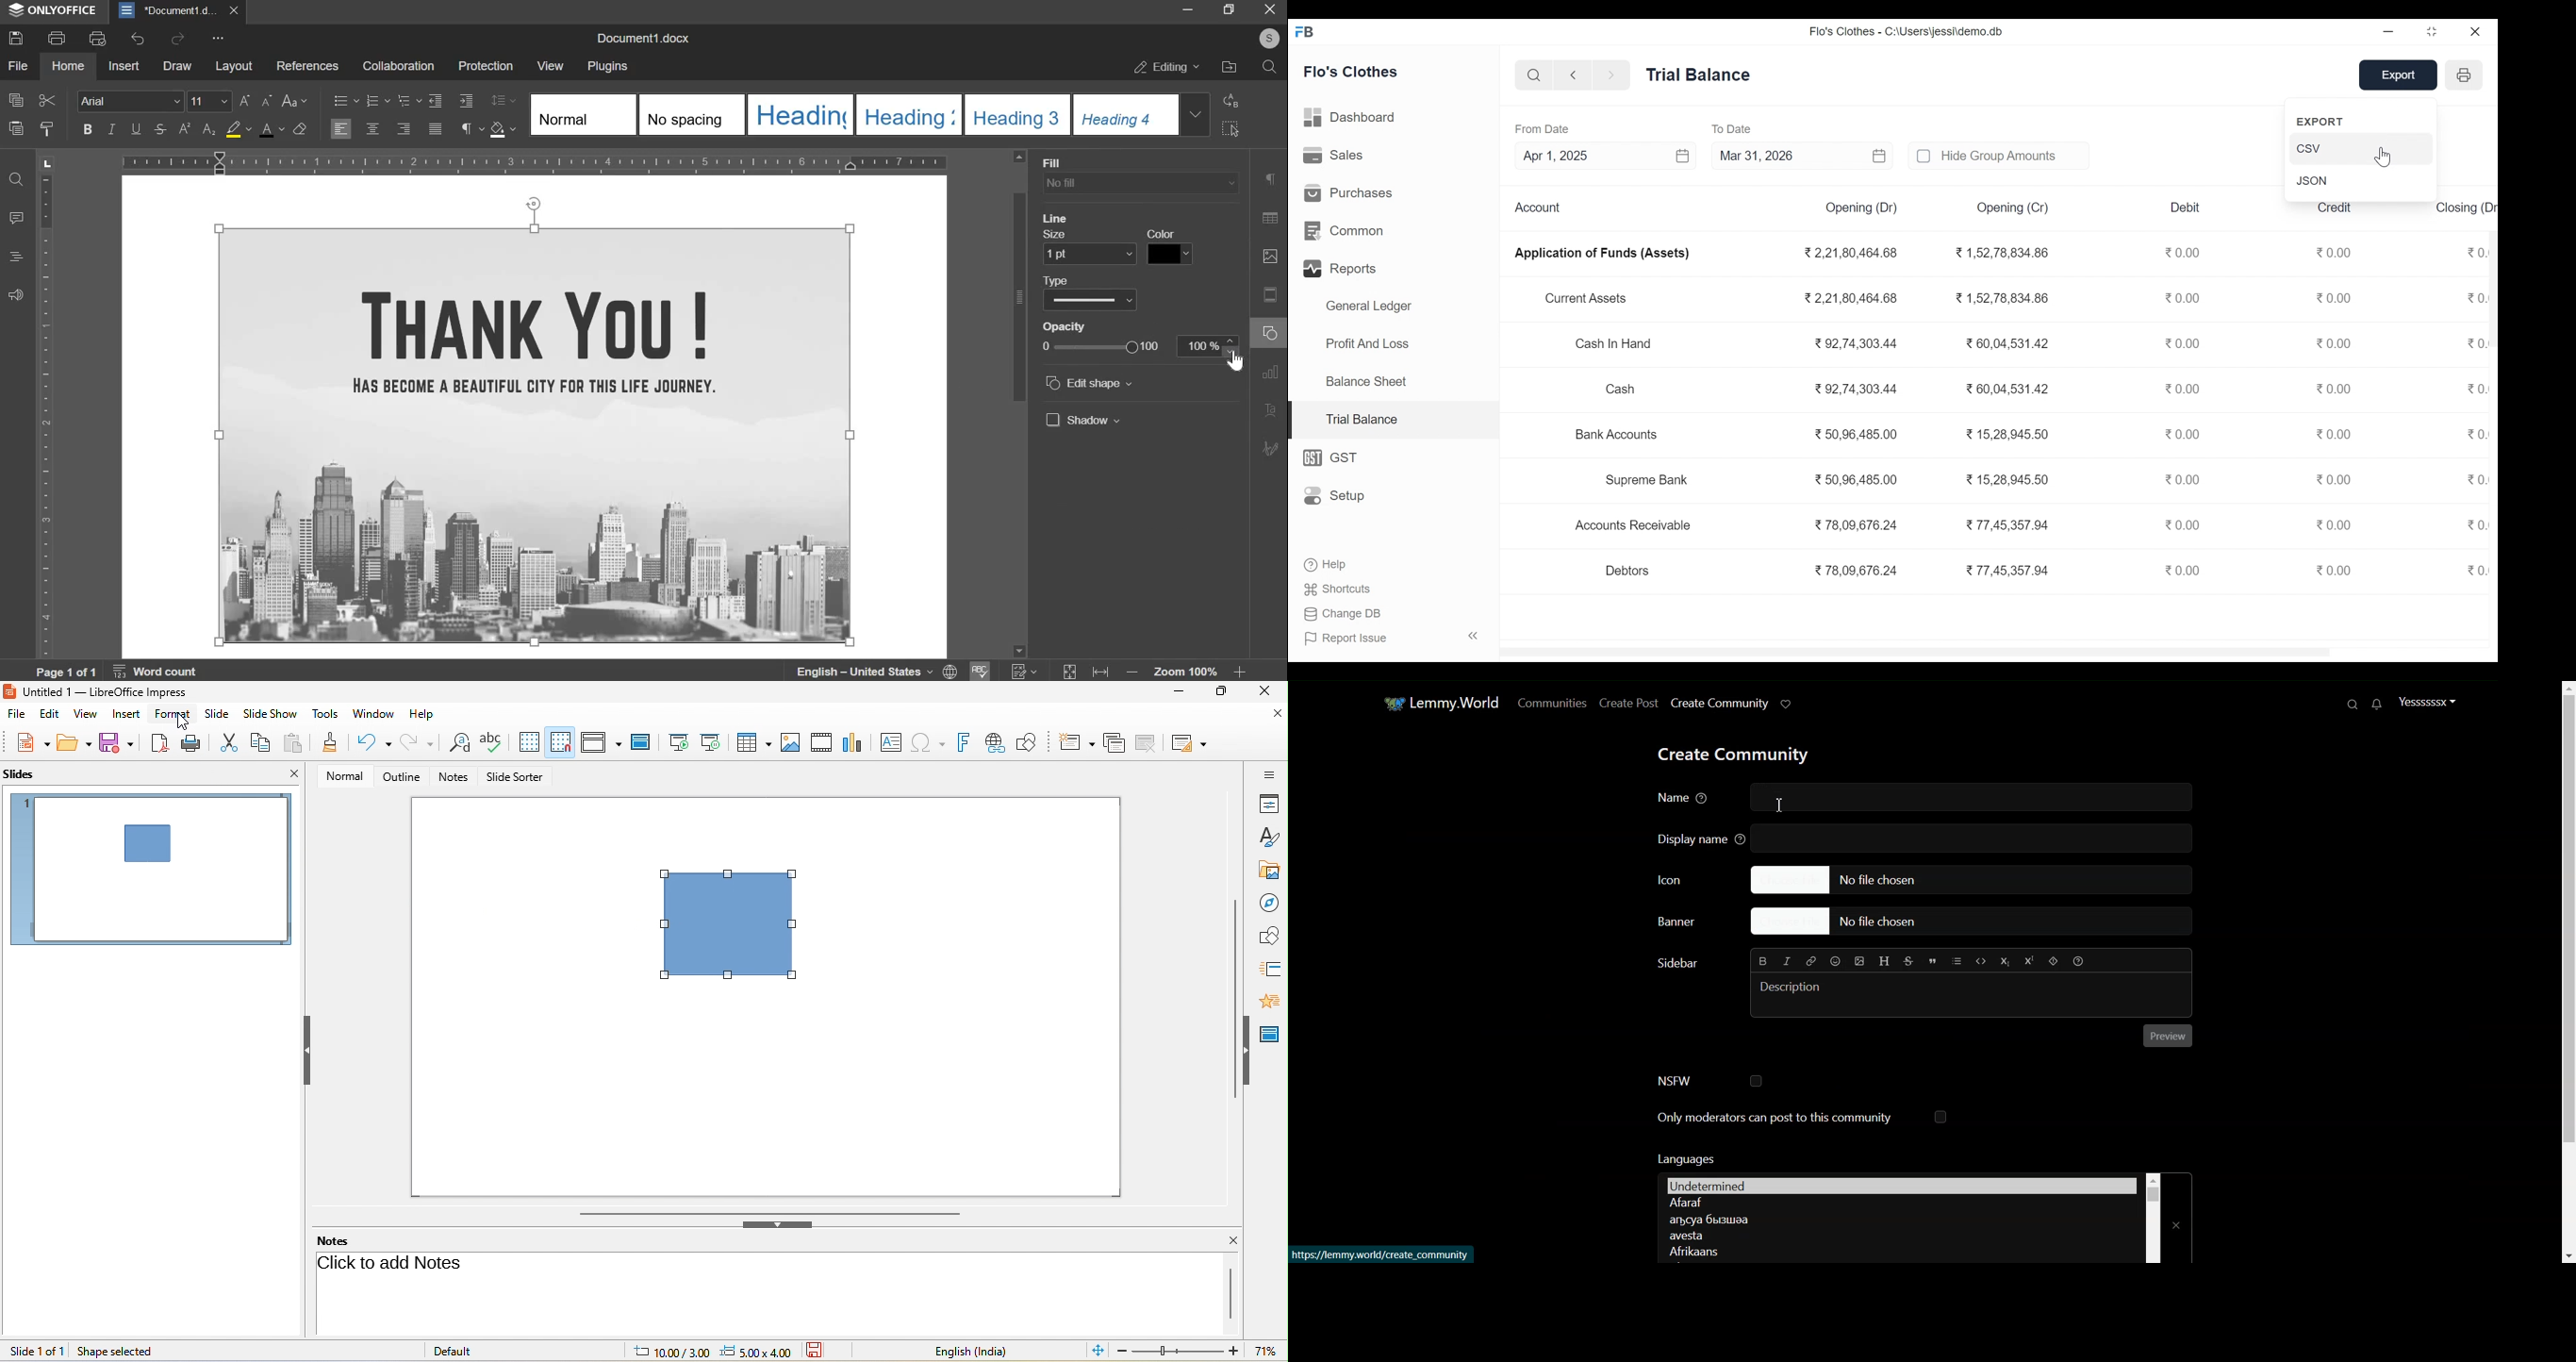 This screenshot has height=1372, width=2576. I want to click on Application of Funds (Assets), so click(1603, 253).